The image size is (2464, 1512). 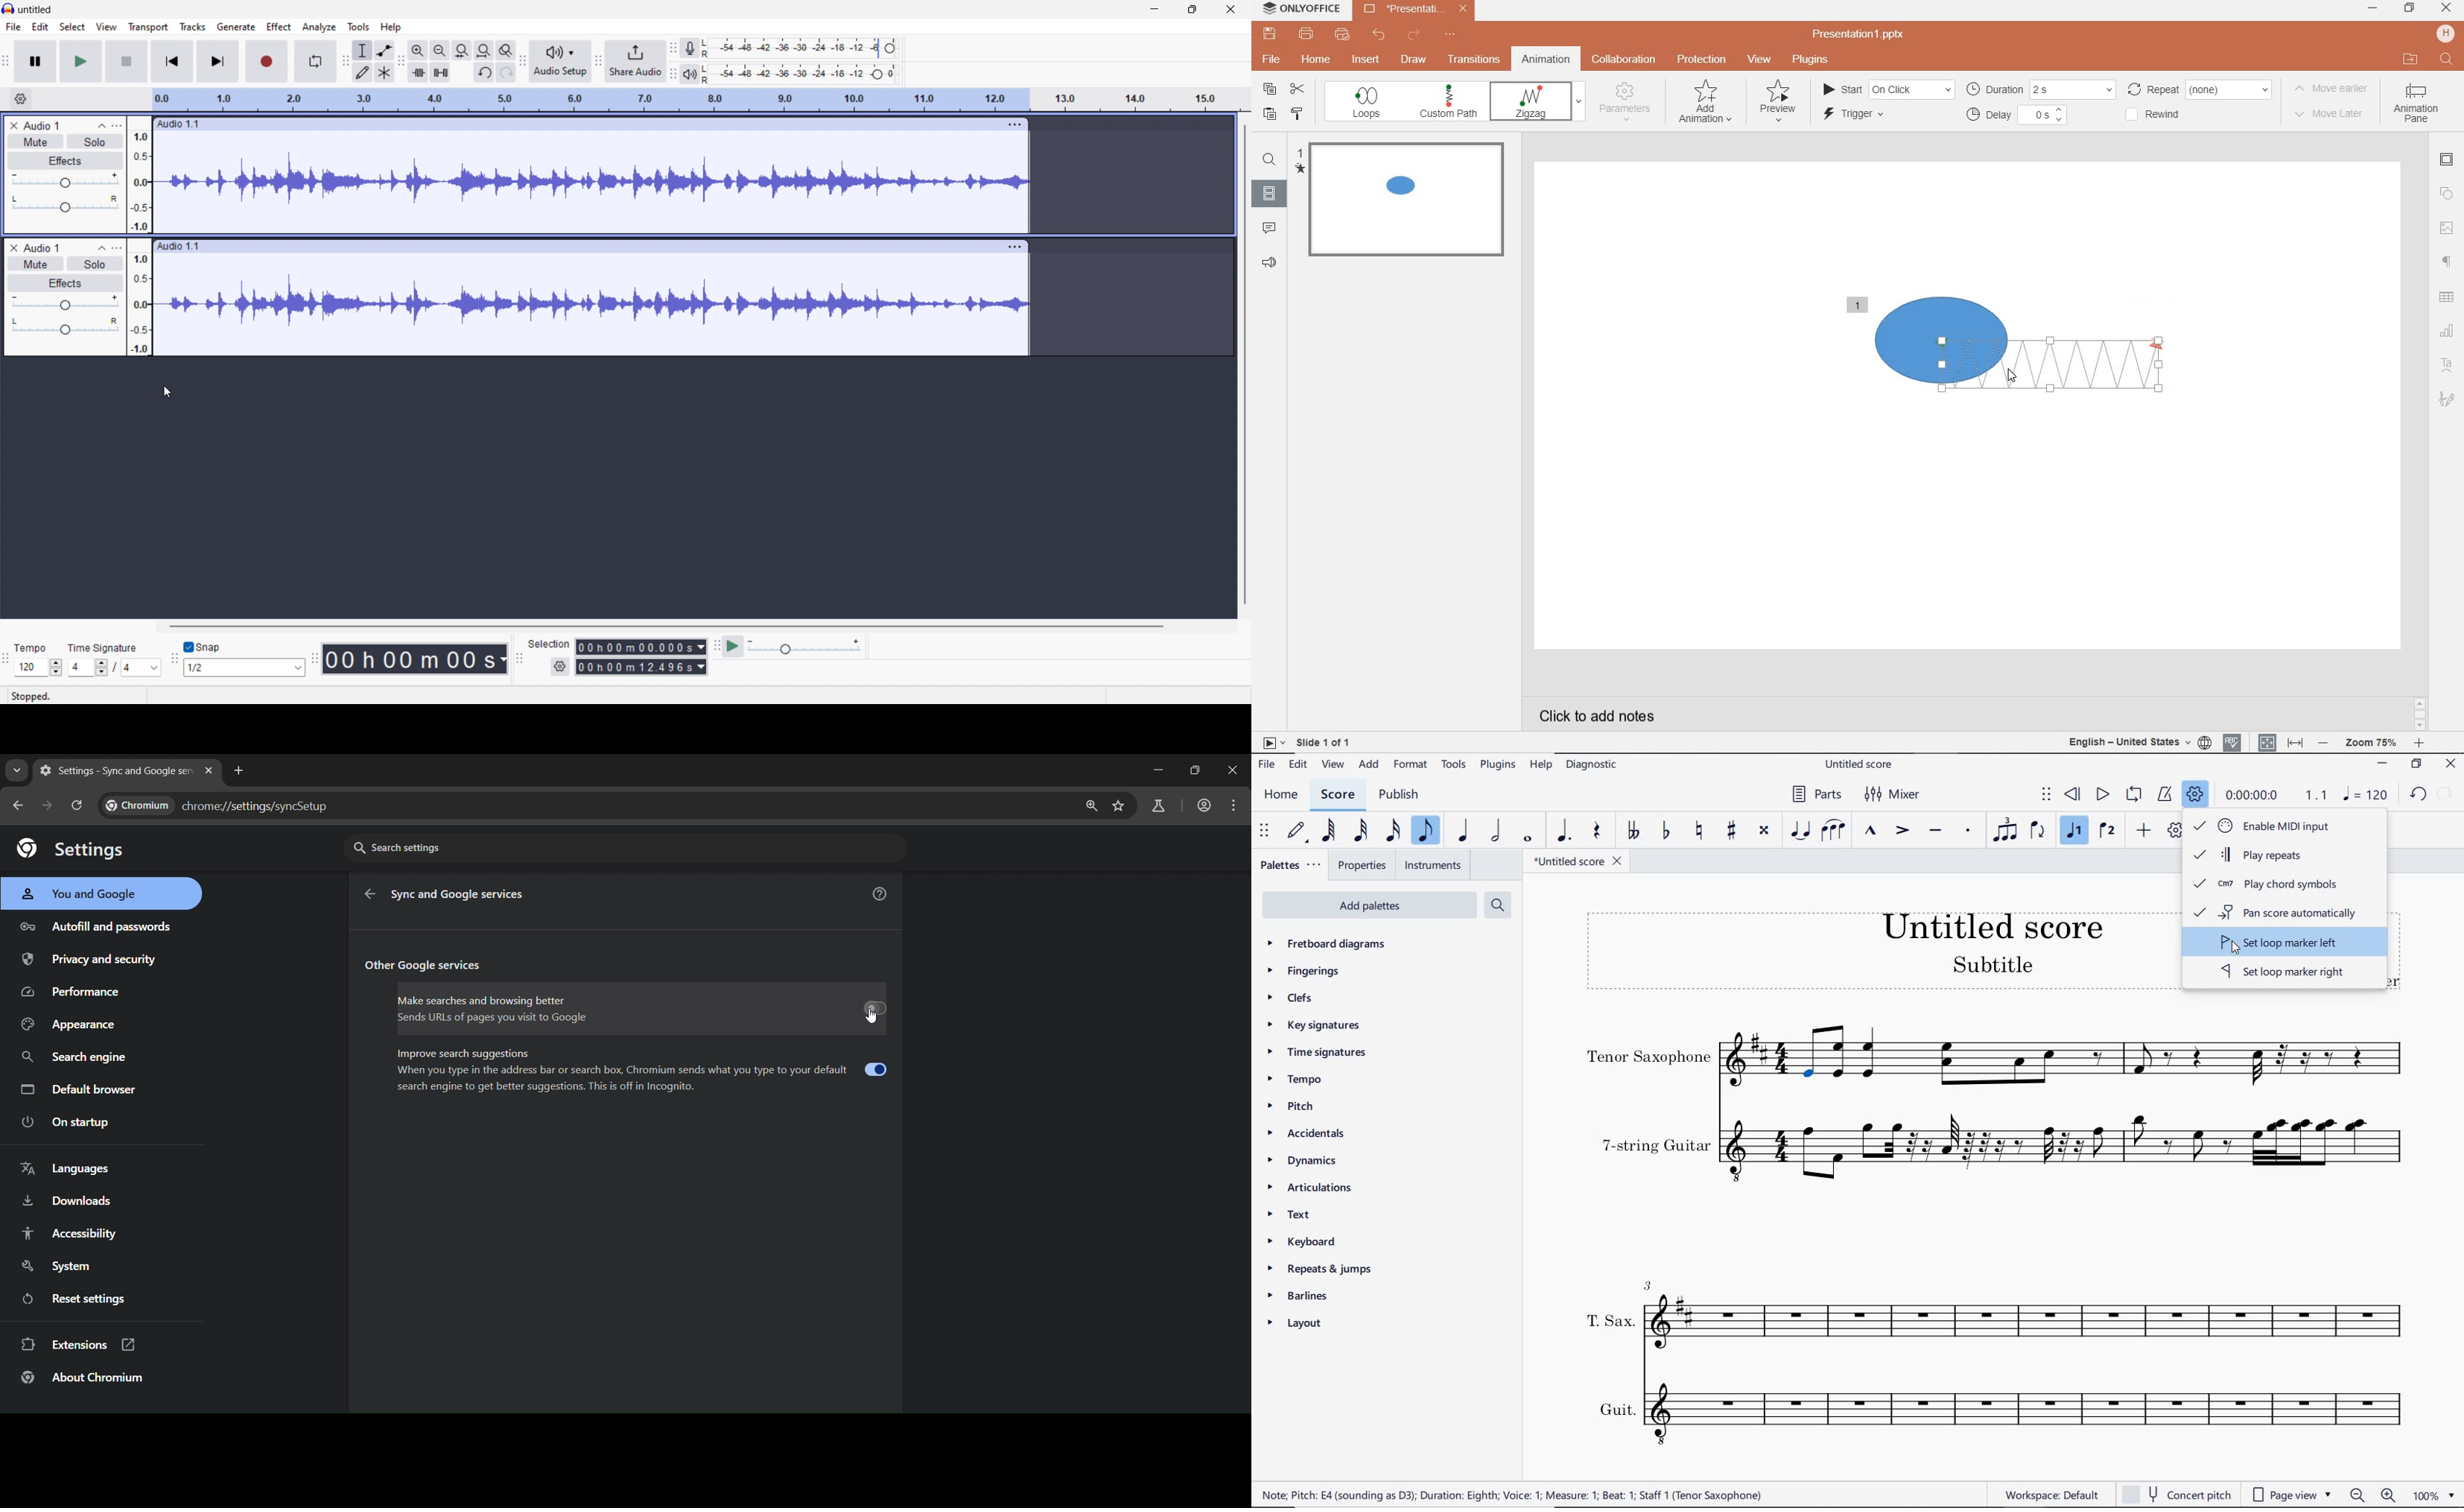 What do you see at coordinates (65, 205) in the screenshot?
I see `pan` at bounding box center [65, 205].